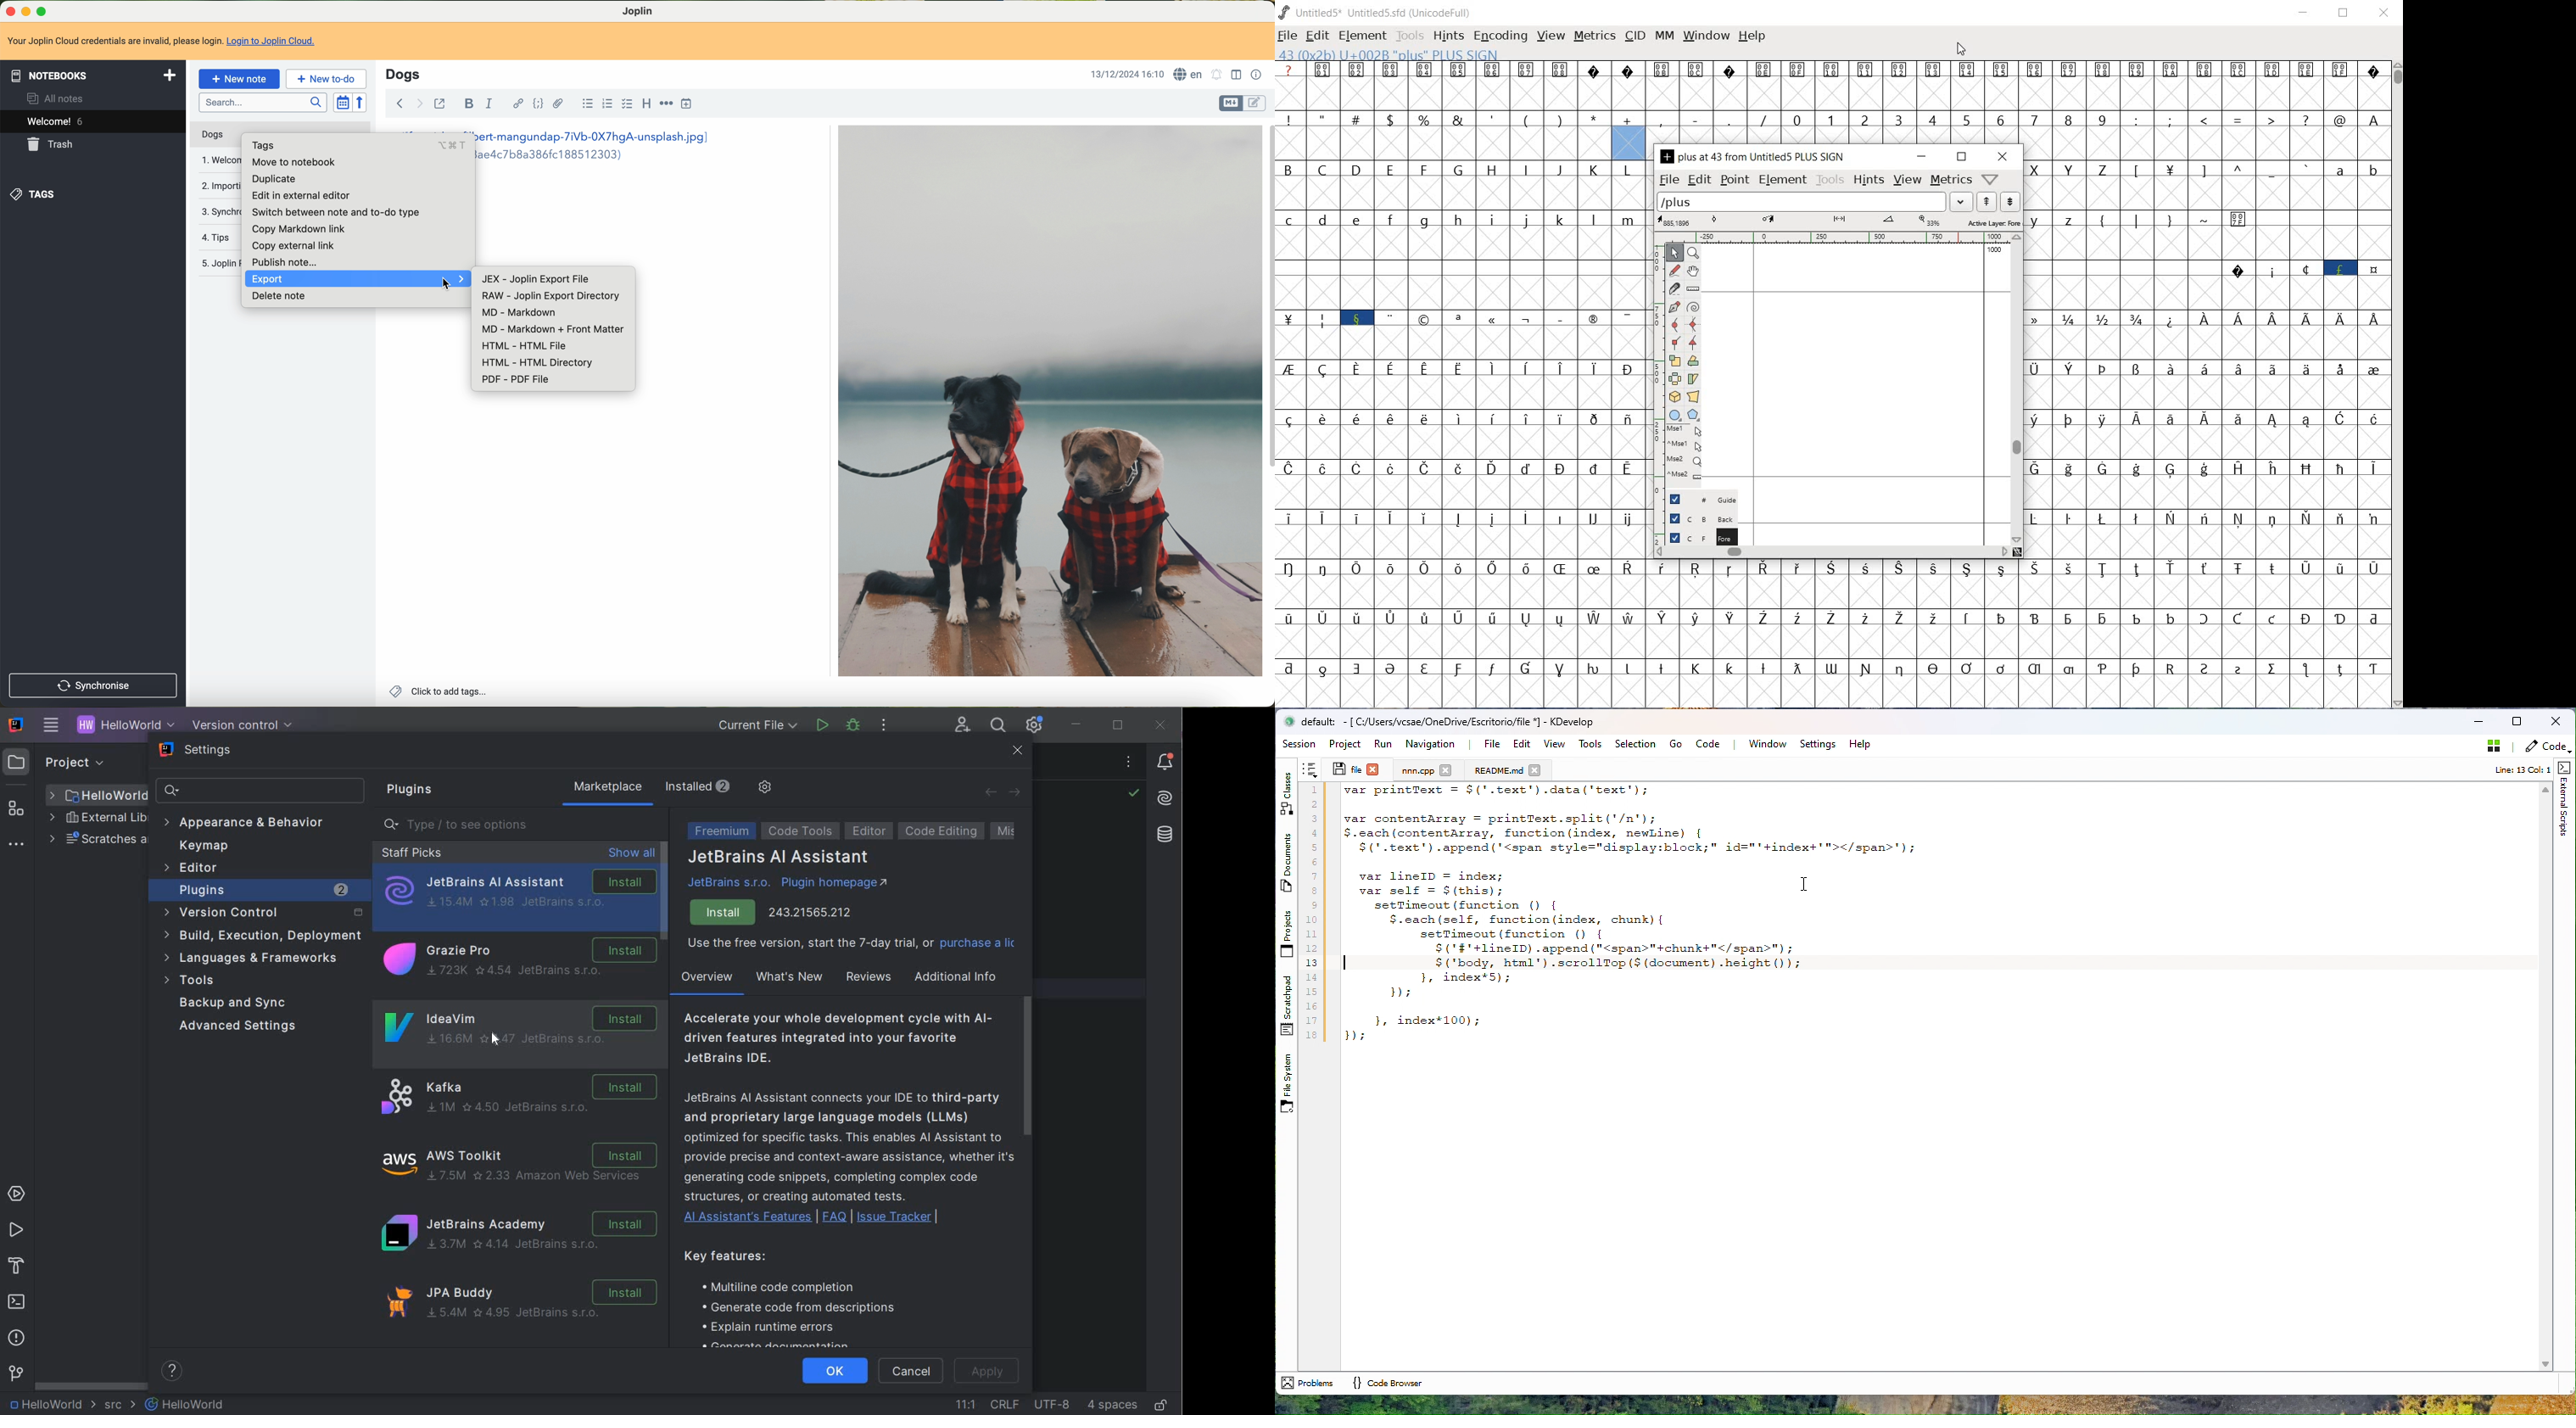  I want to click on type/to seeoptions, so click(522, 825).